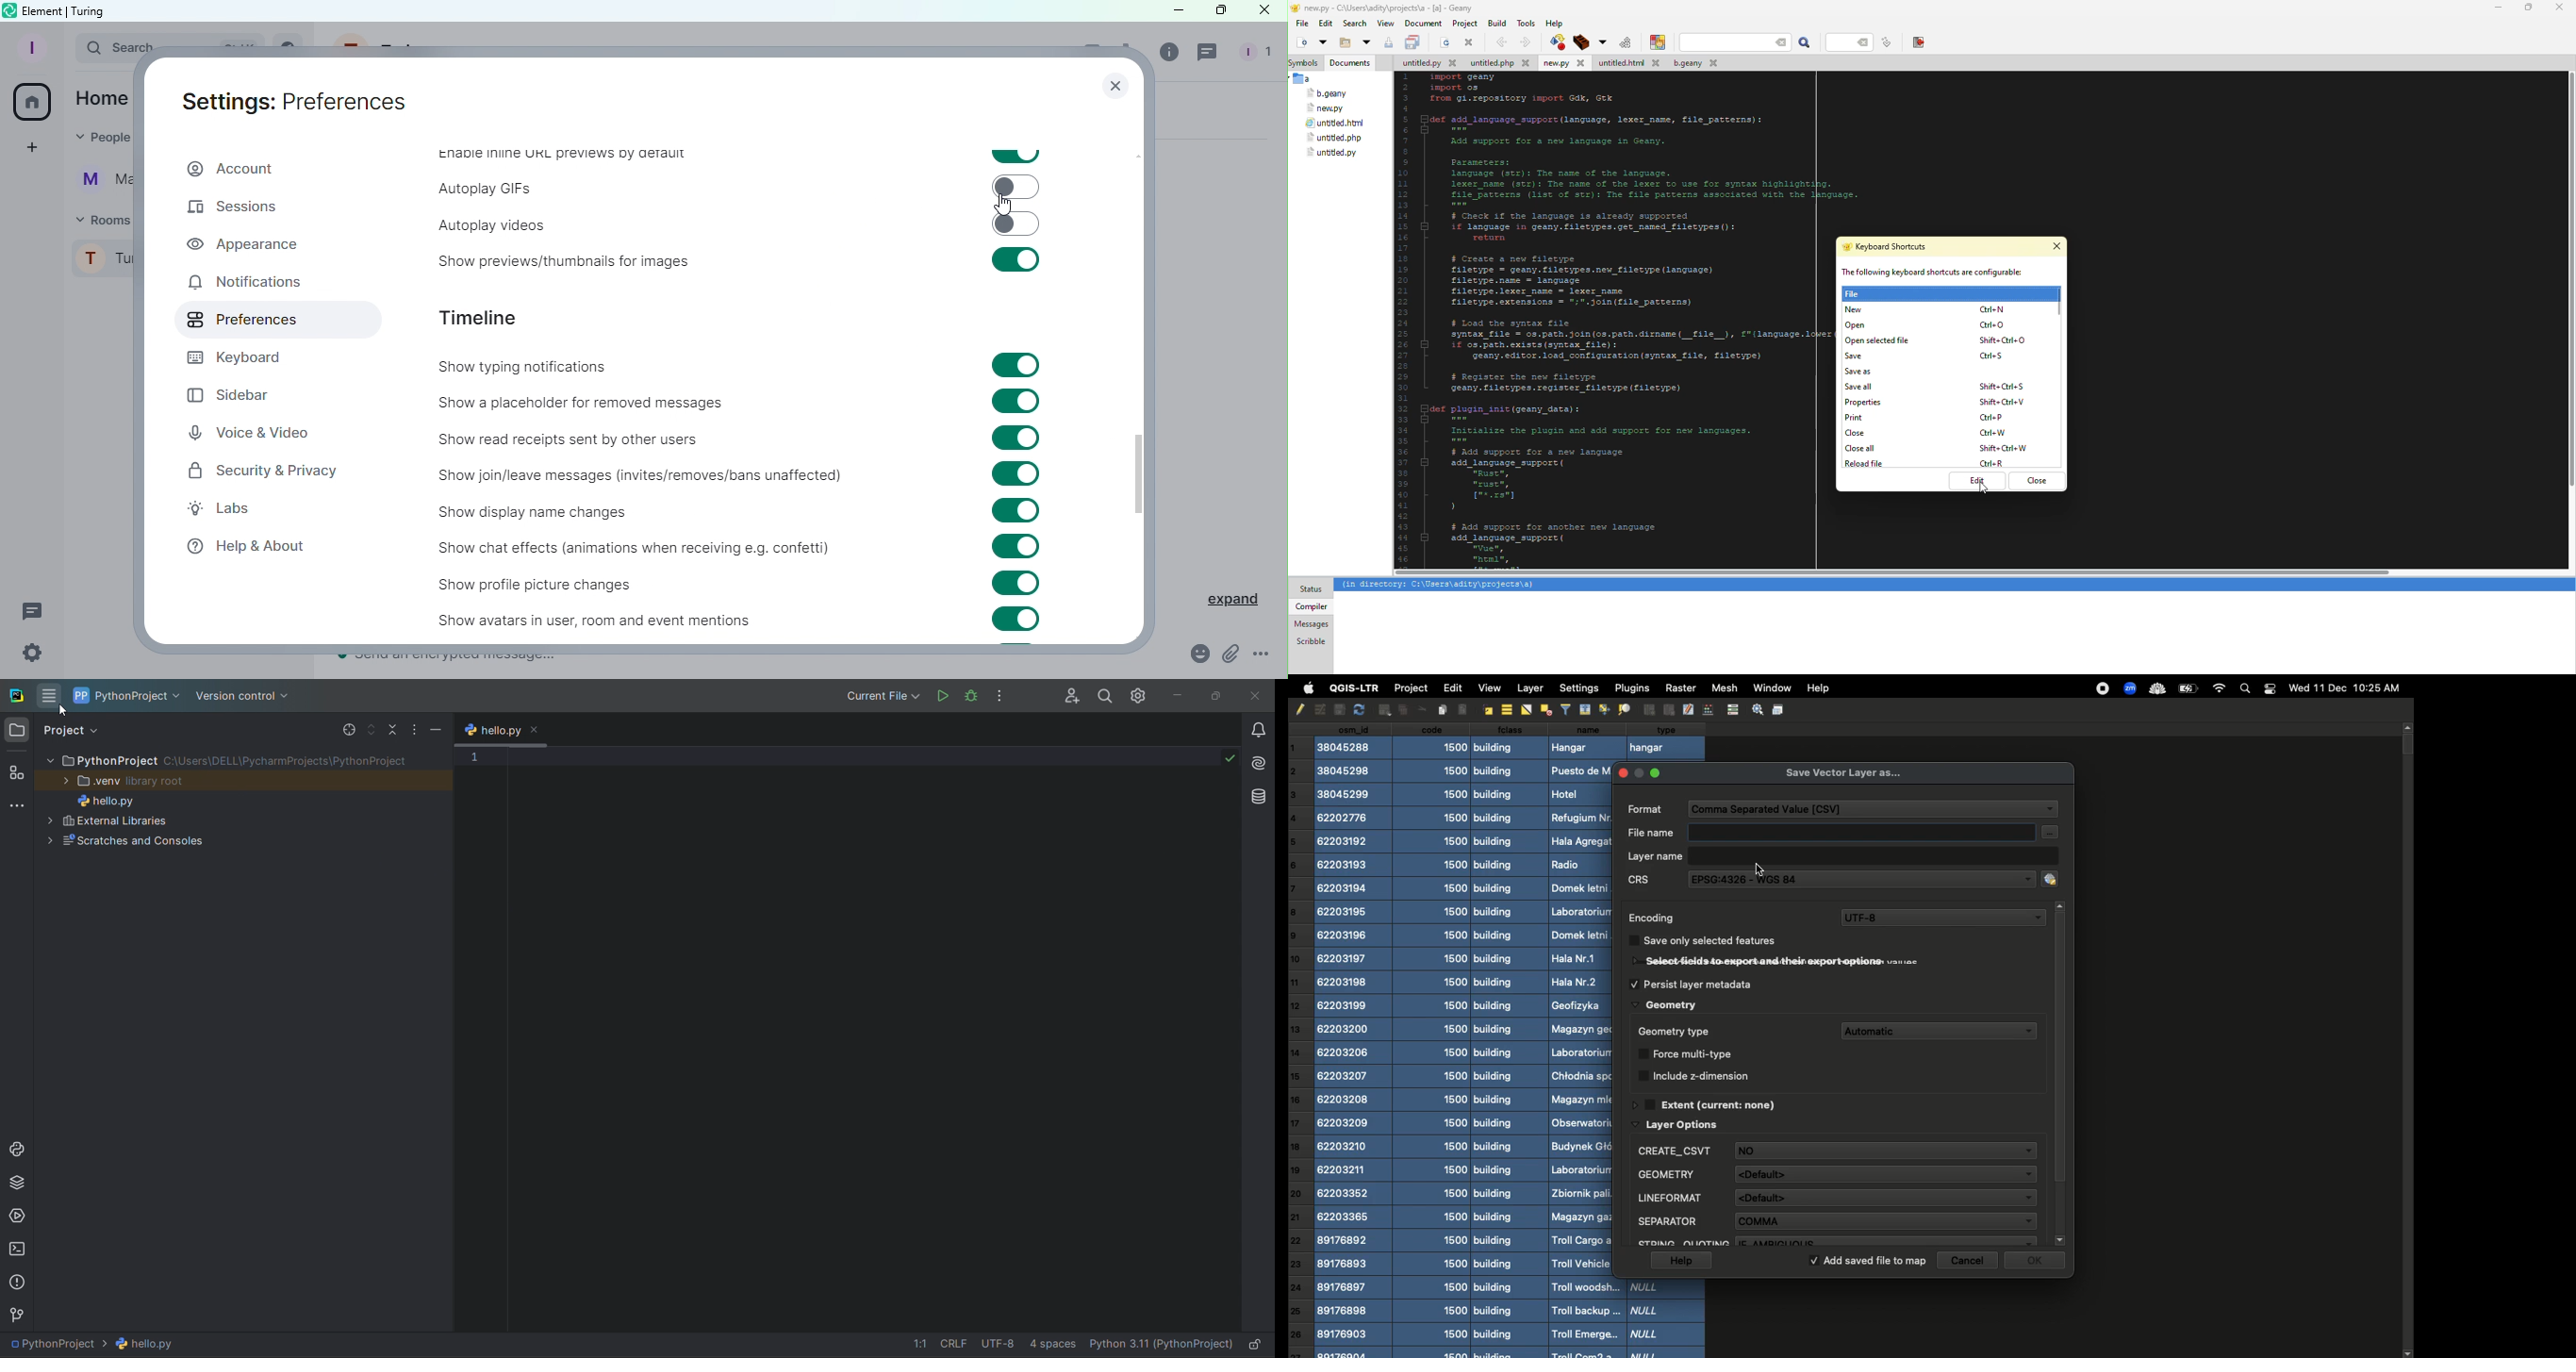  What do you see at coordinates (136, 781) in the screenshot?
I see `view Library root` at bounding box center [136, 781].